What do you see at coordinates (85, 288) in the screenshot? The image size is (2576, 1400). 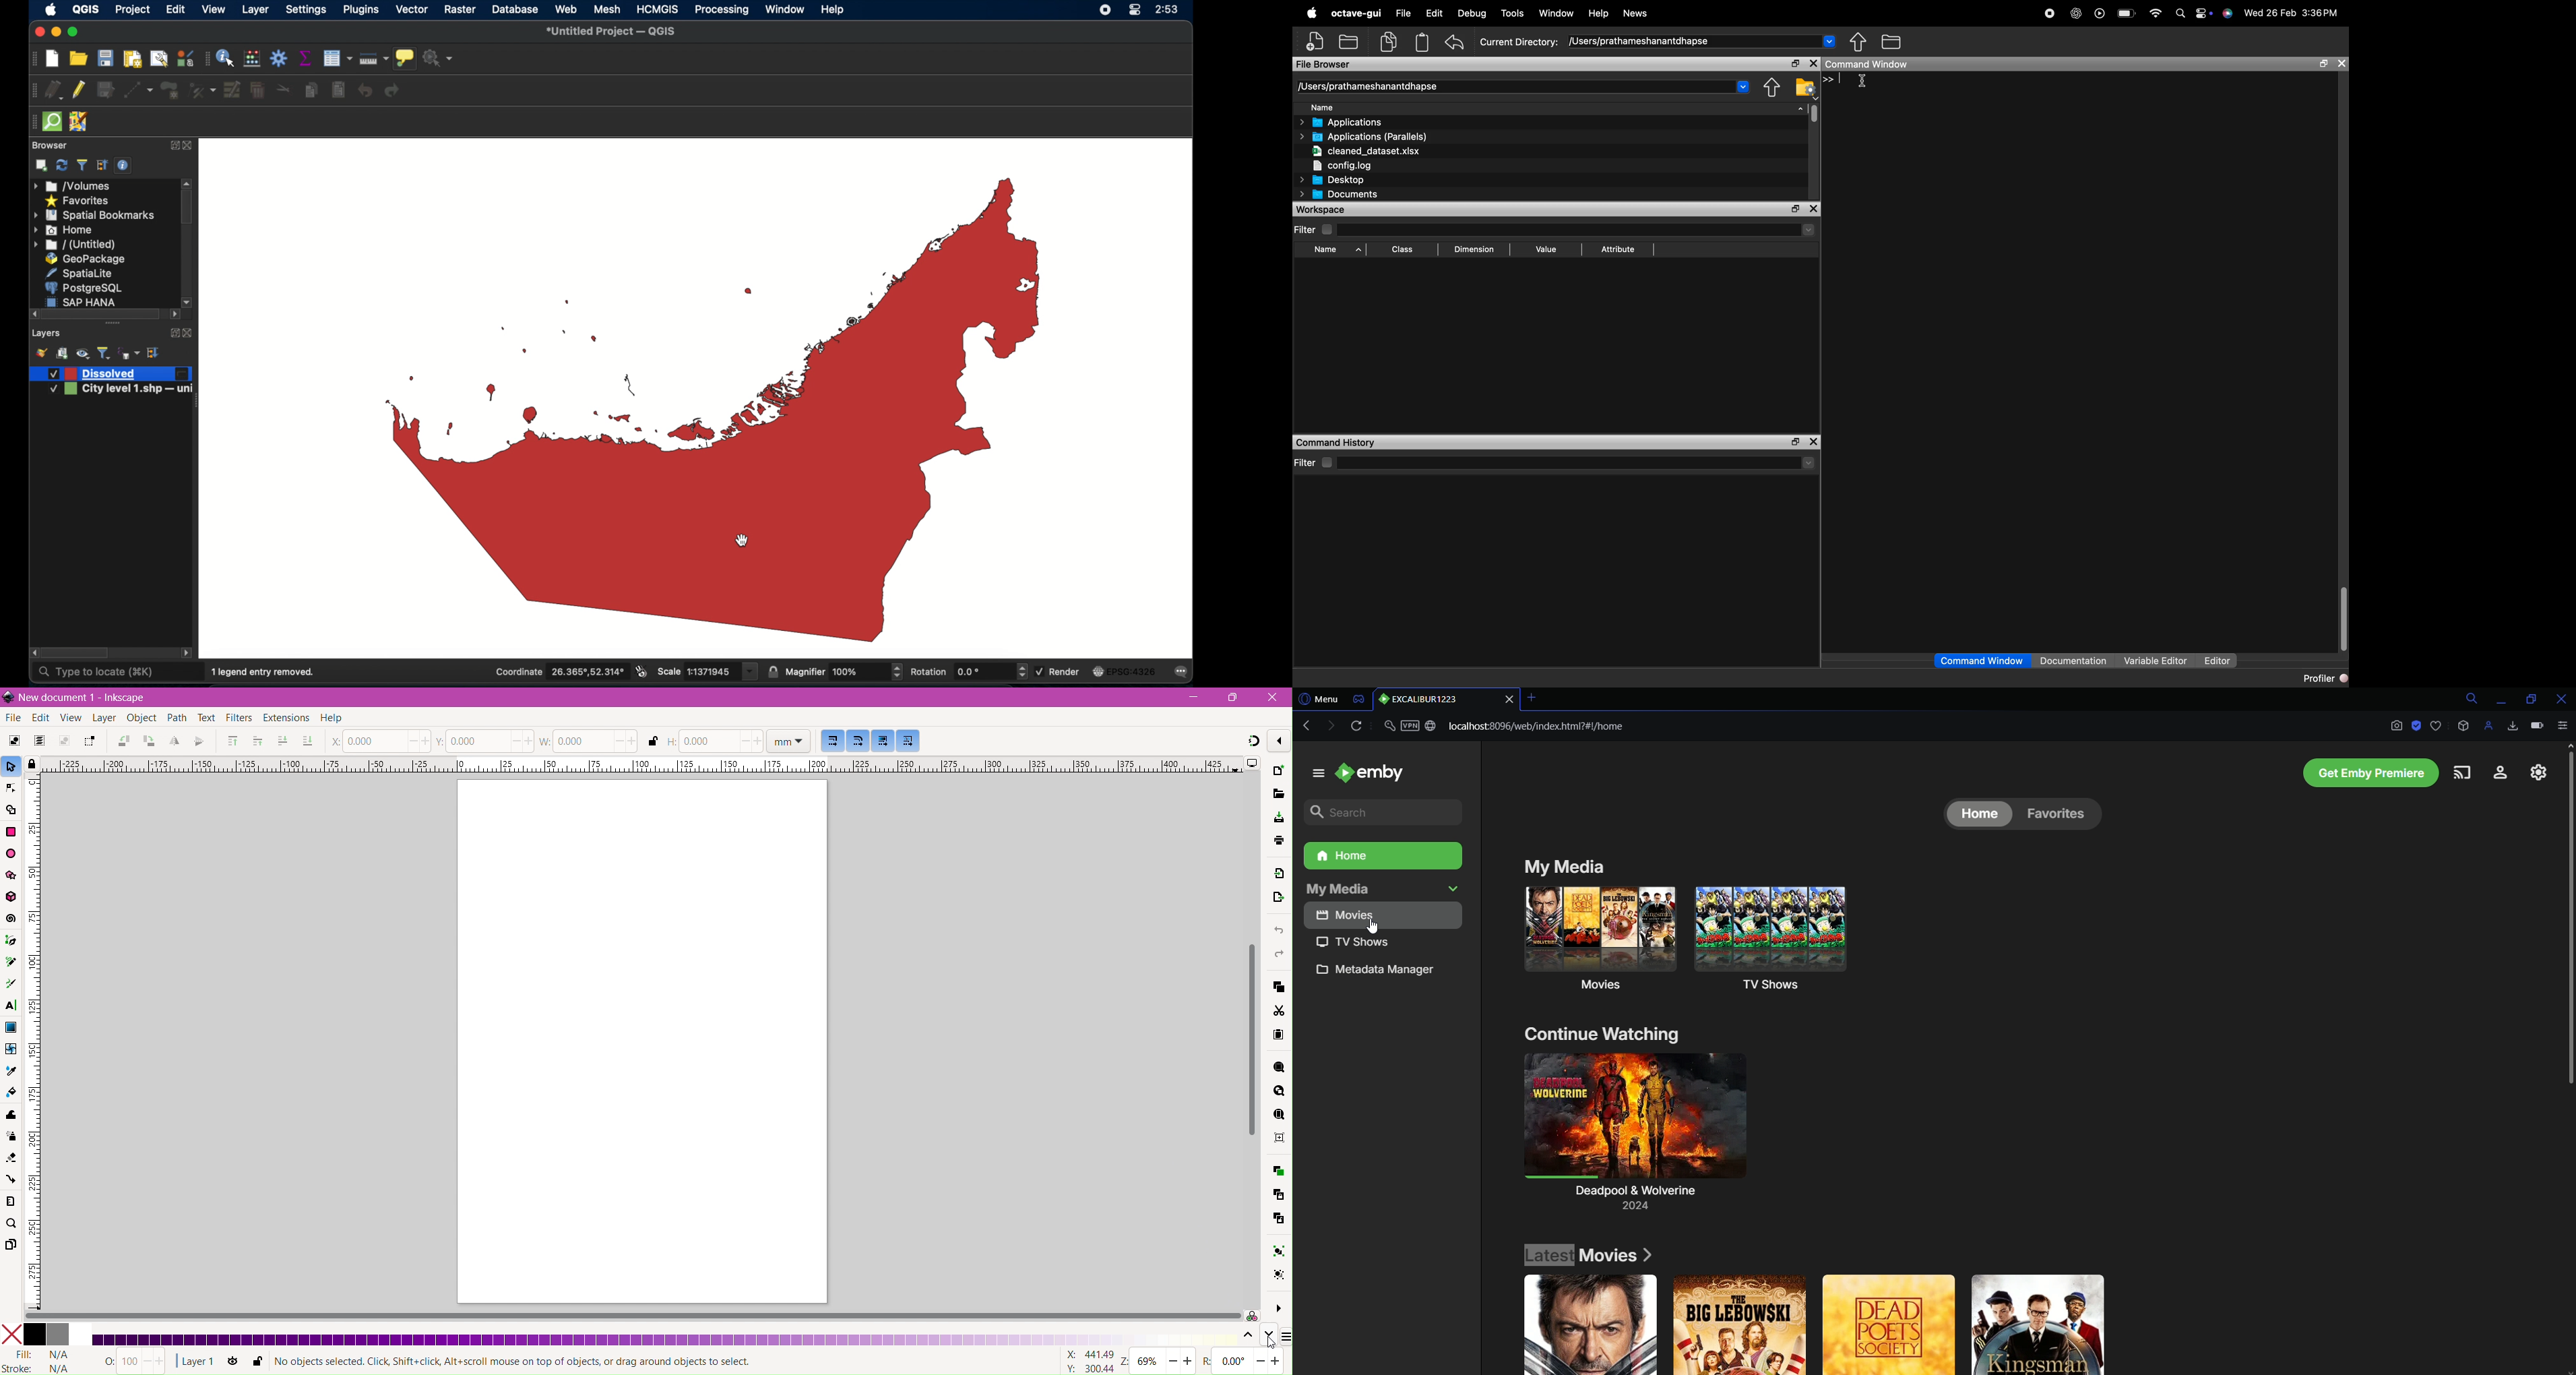 I see `postgresql` at bounding box center [85, 288].